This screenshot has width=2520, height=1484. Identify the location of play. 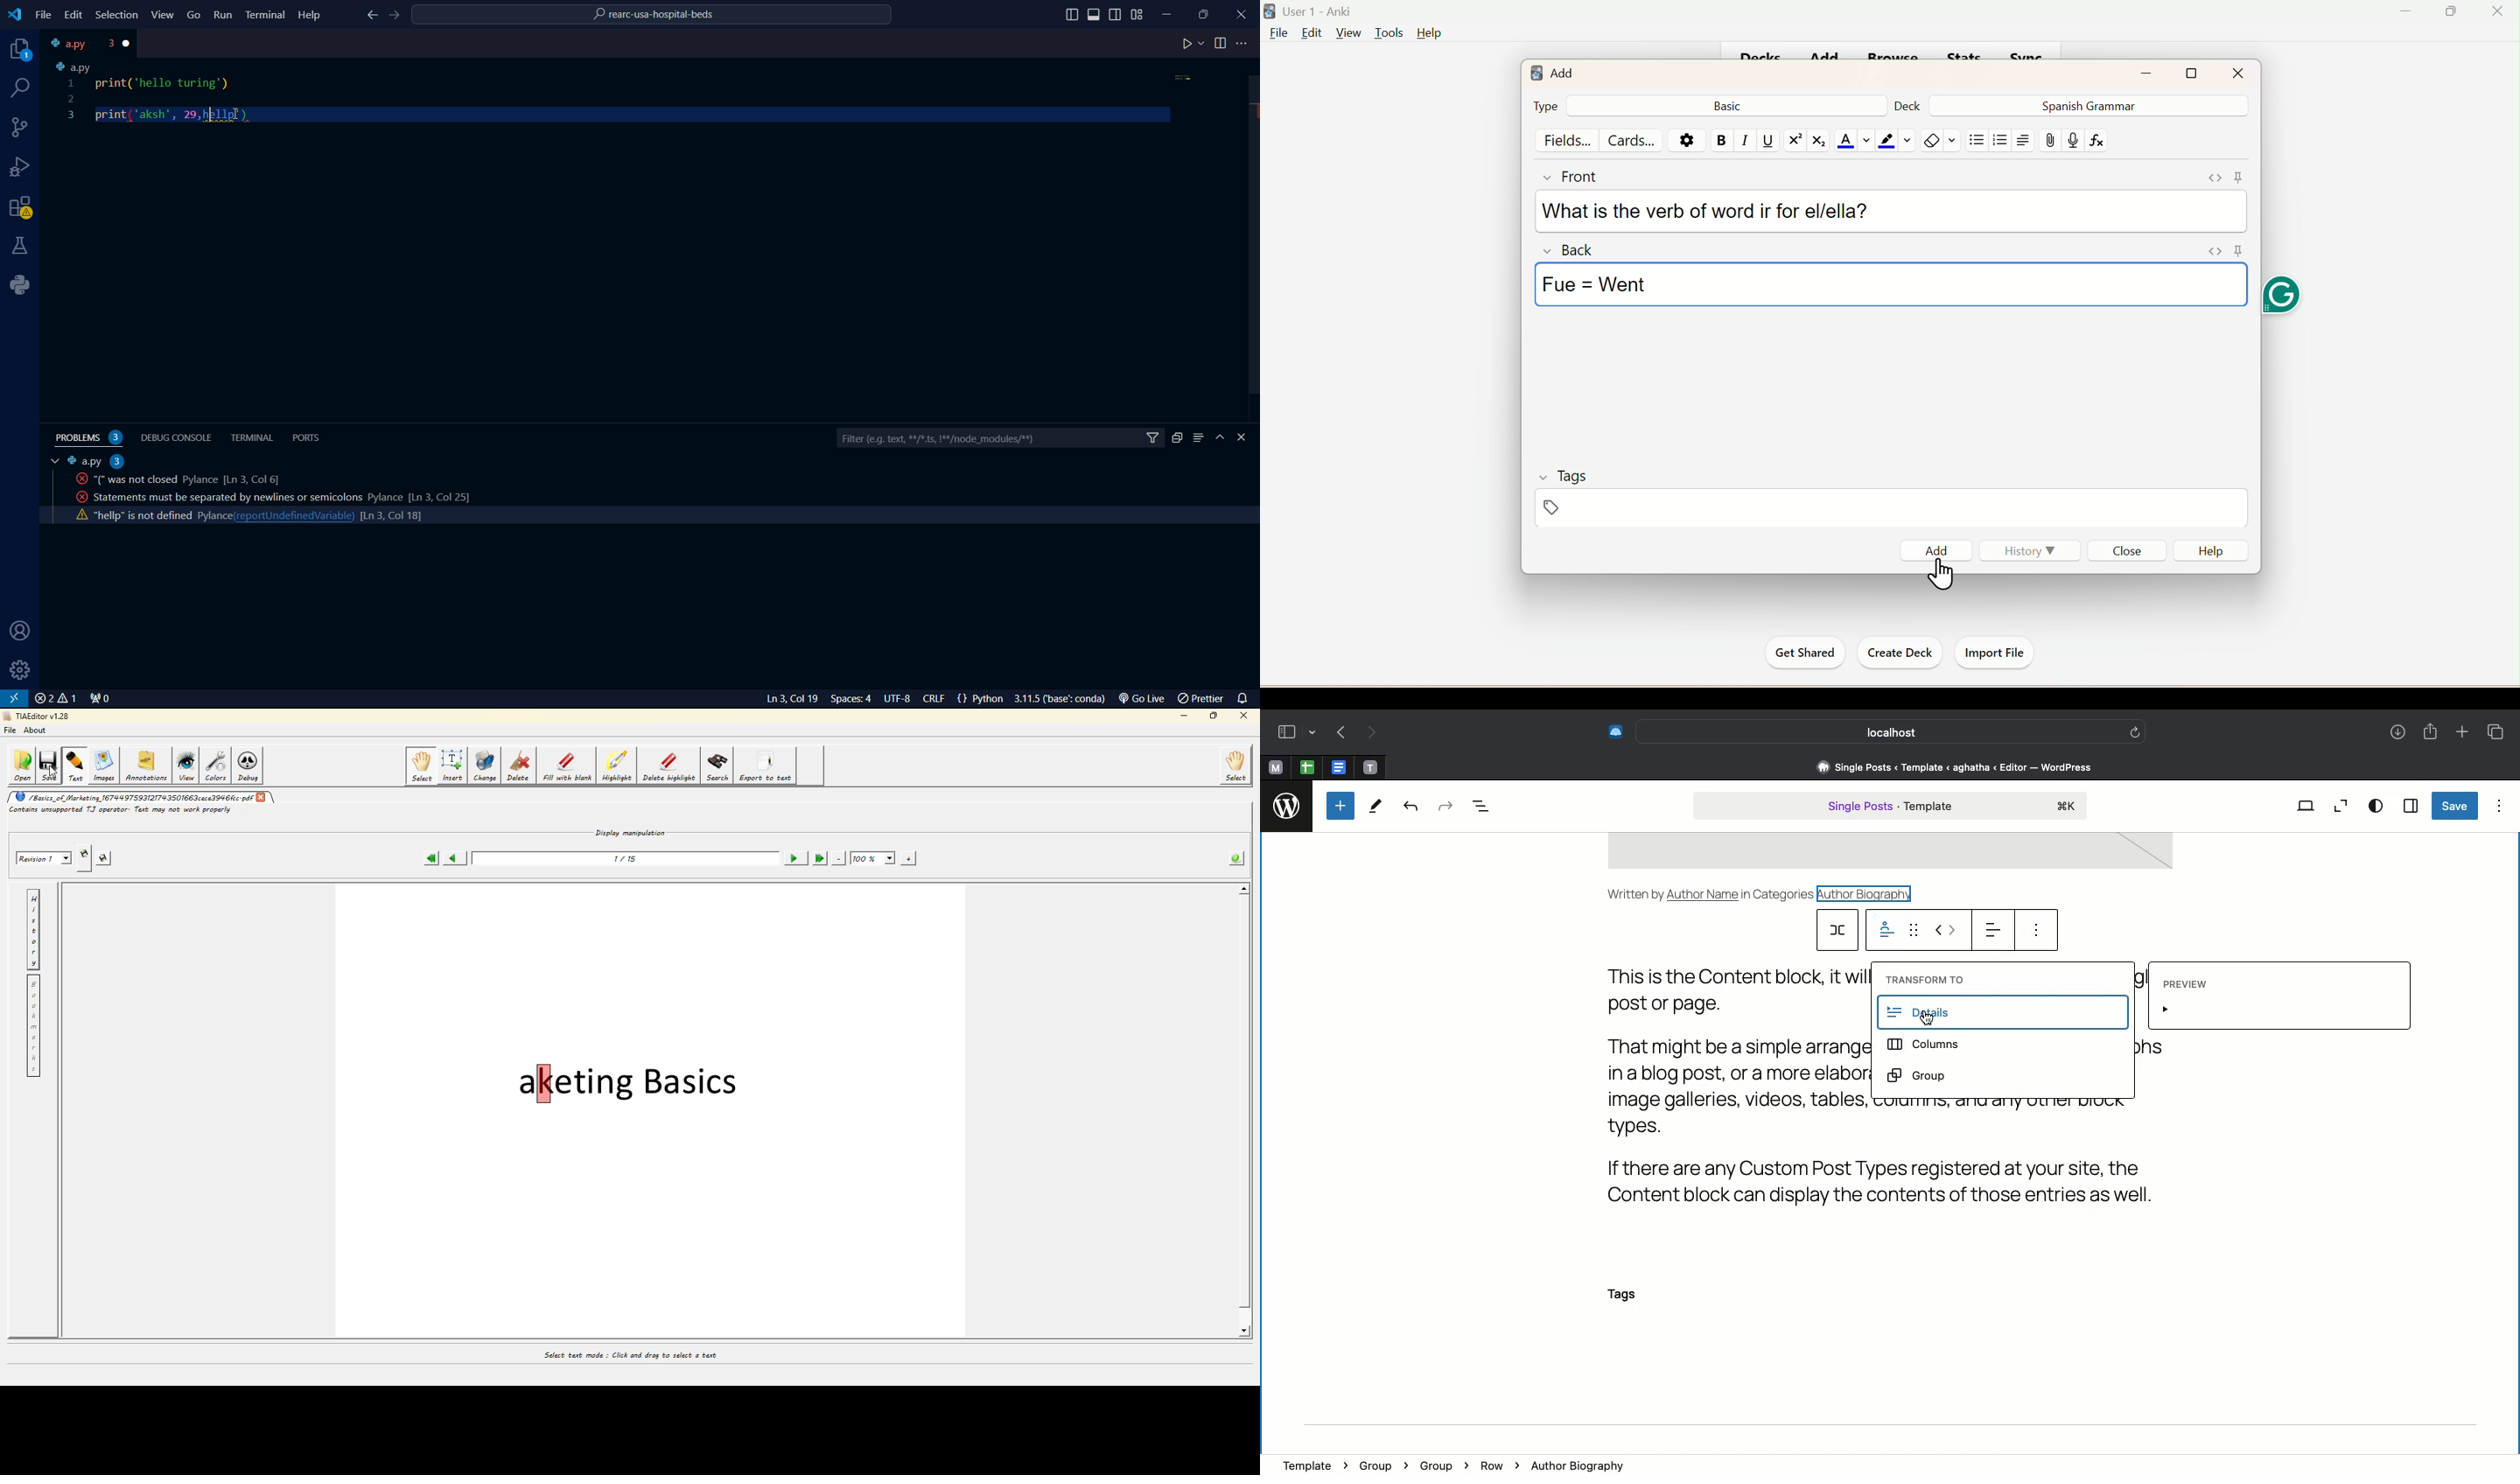
(1192, 45).